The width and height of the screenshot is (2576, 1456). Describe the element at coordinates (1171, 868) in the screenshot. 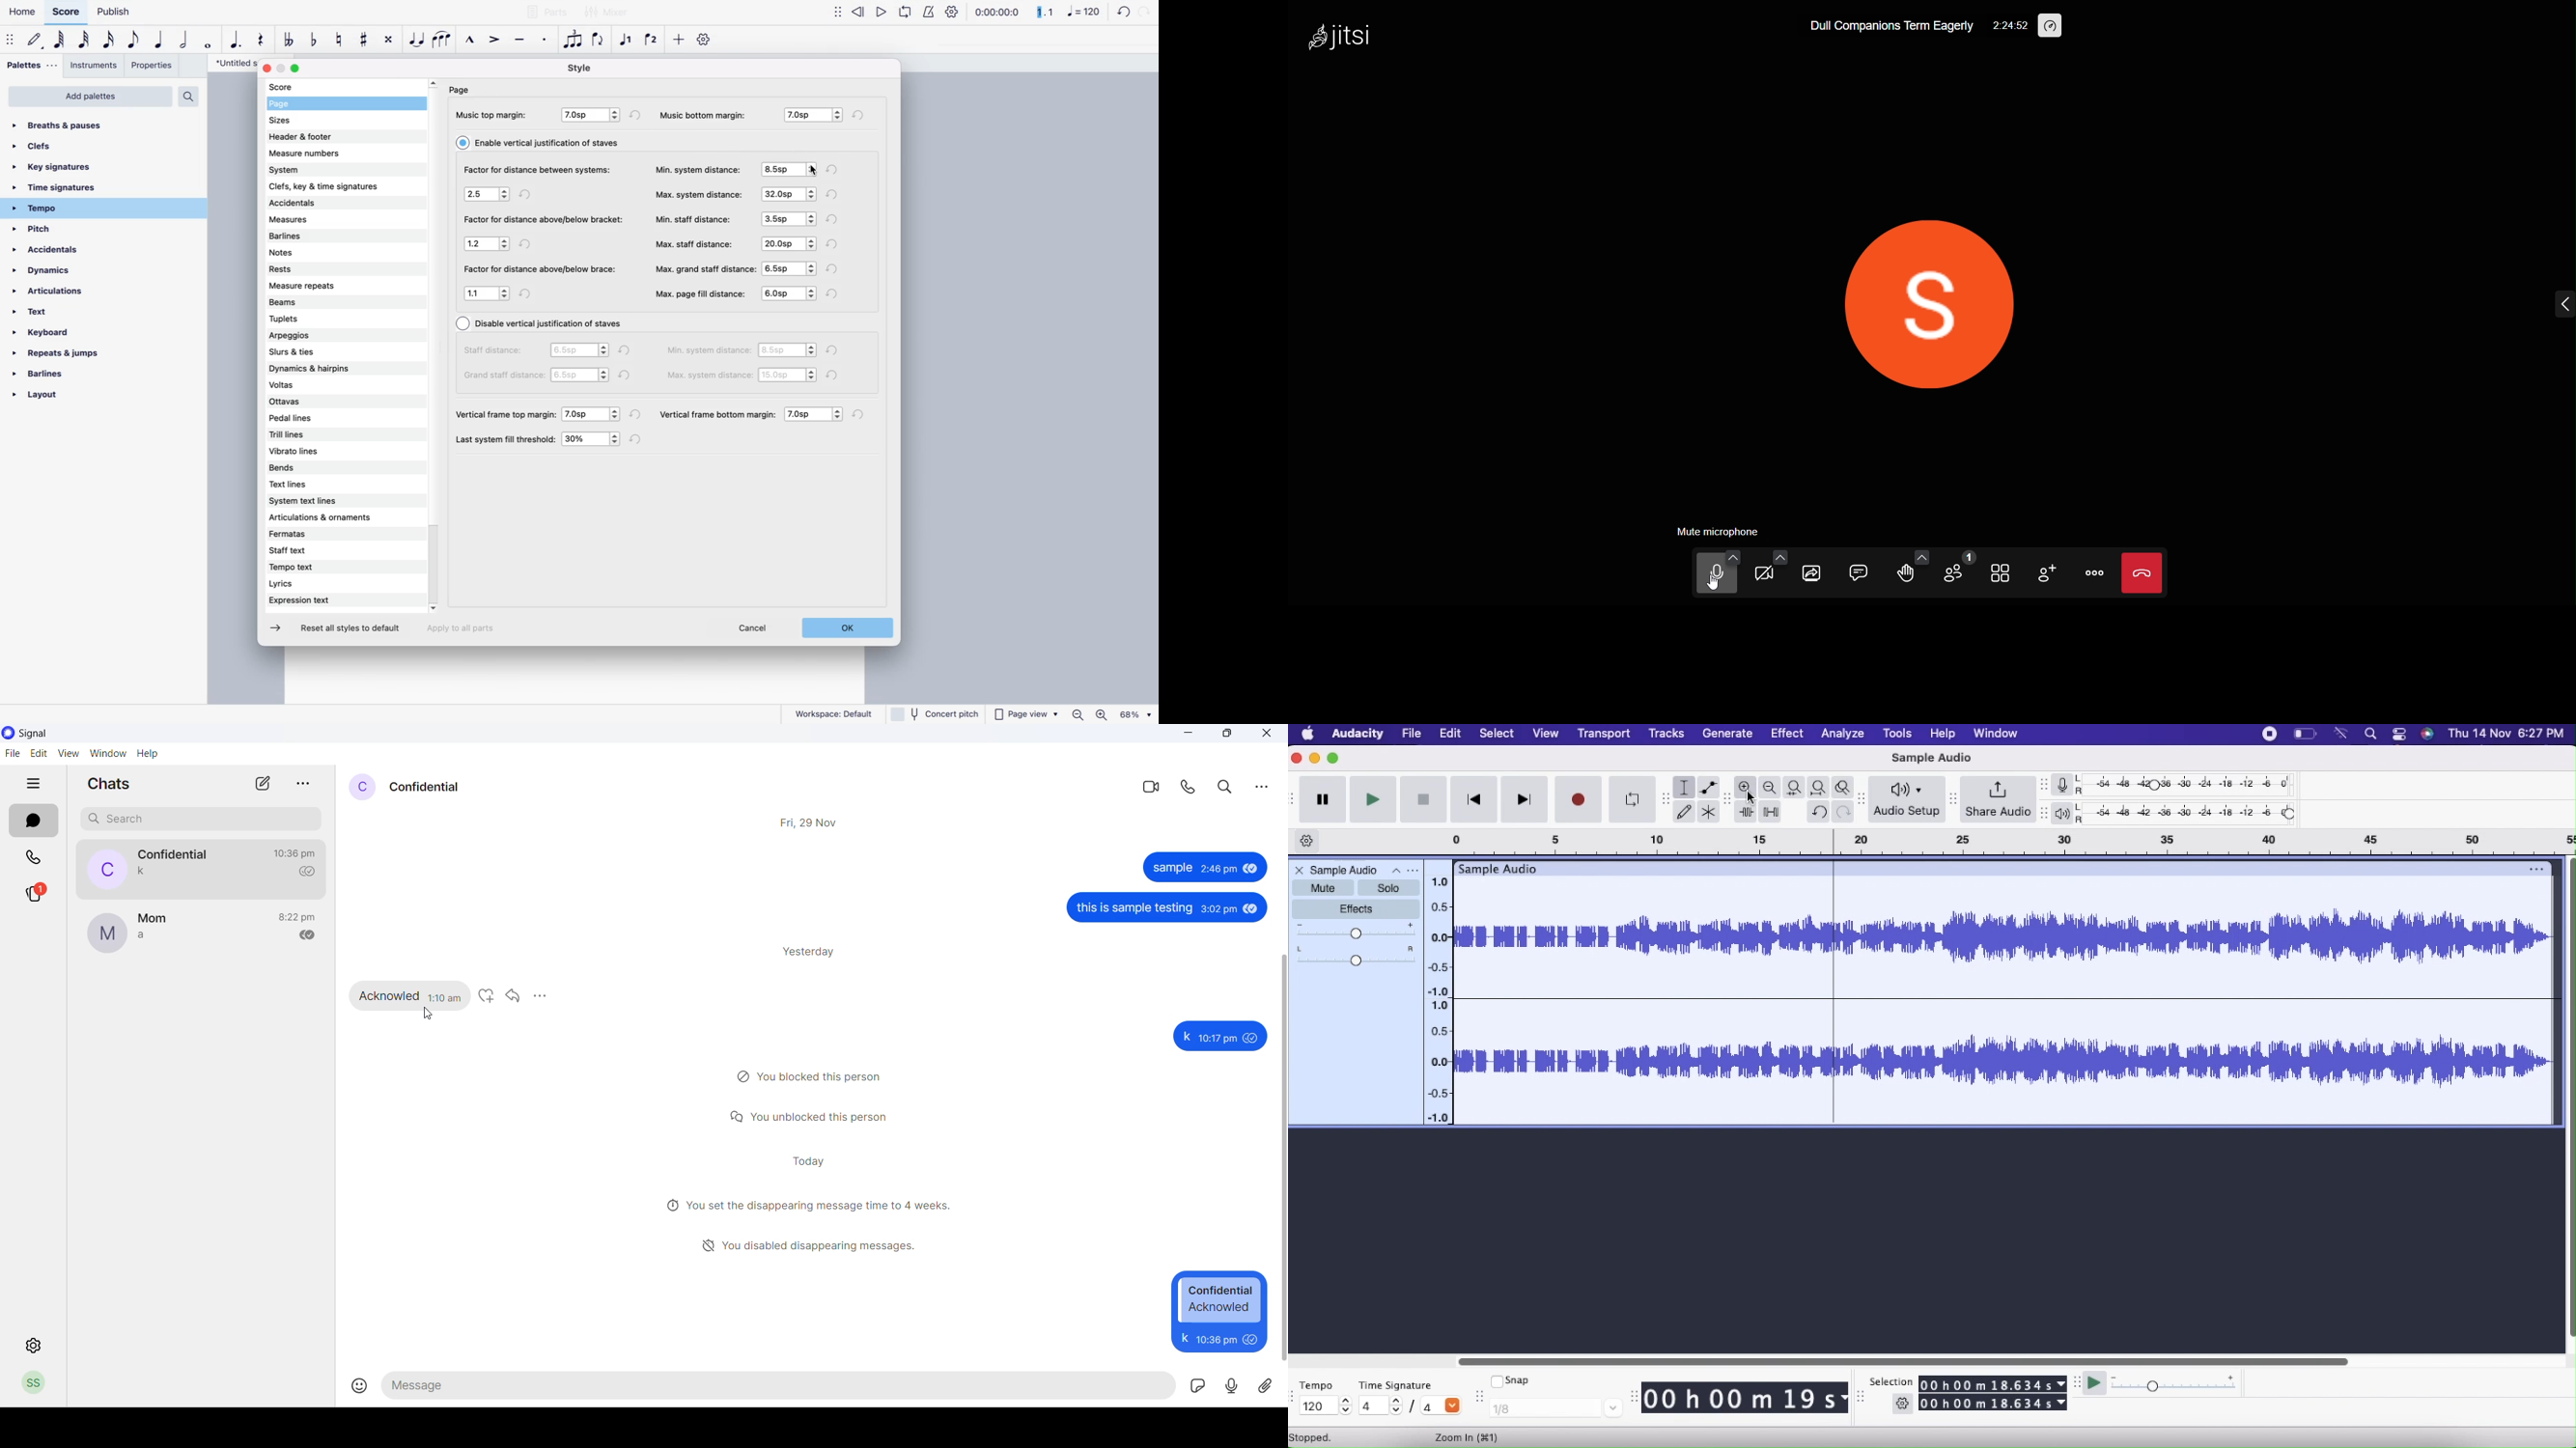

I see `sample` at that location.